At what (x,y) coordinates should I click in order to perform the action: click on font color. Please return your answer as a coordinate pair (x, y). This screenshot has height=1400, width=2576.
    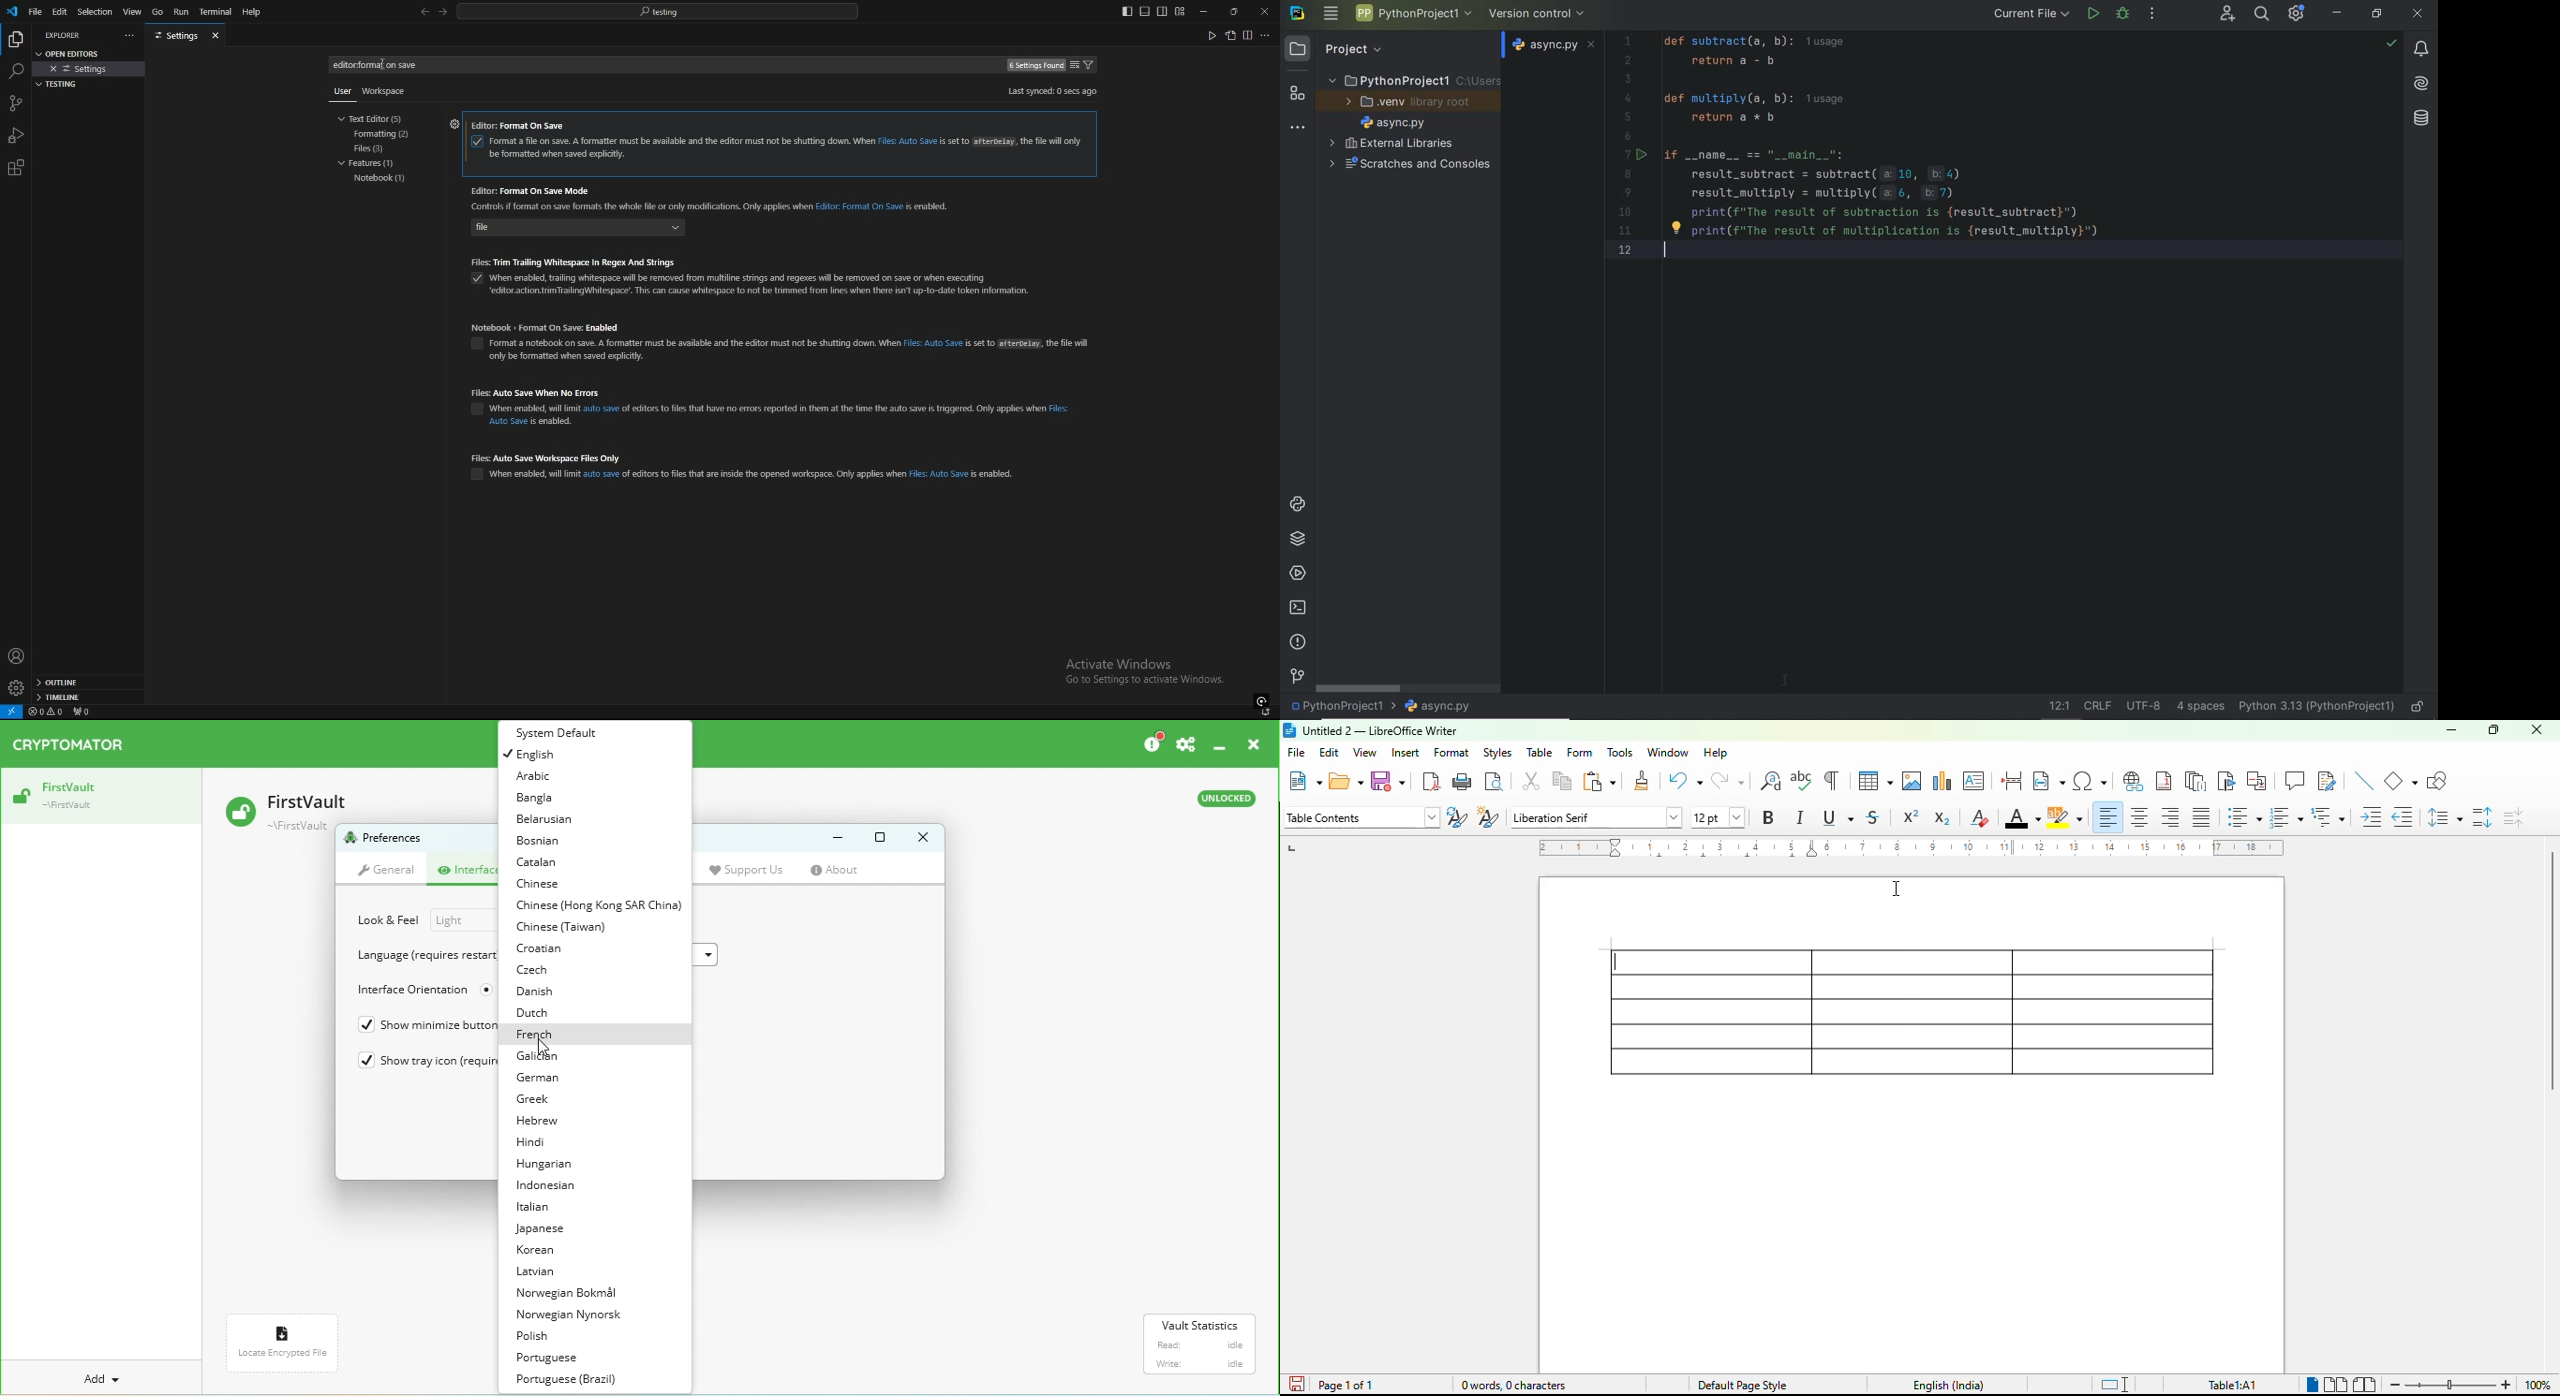
    Looking at the image, I should click on (2022, 817).